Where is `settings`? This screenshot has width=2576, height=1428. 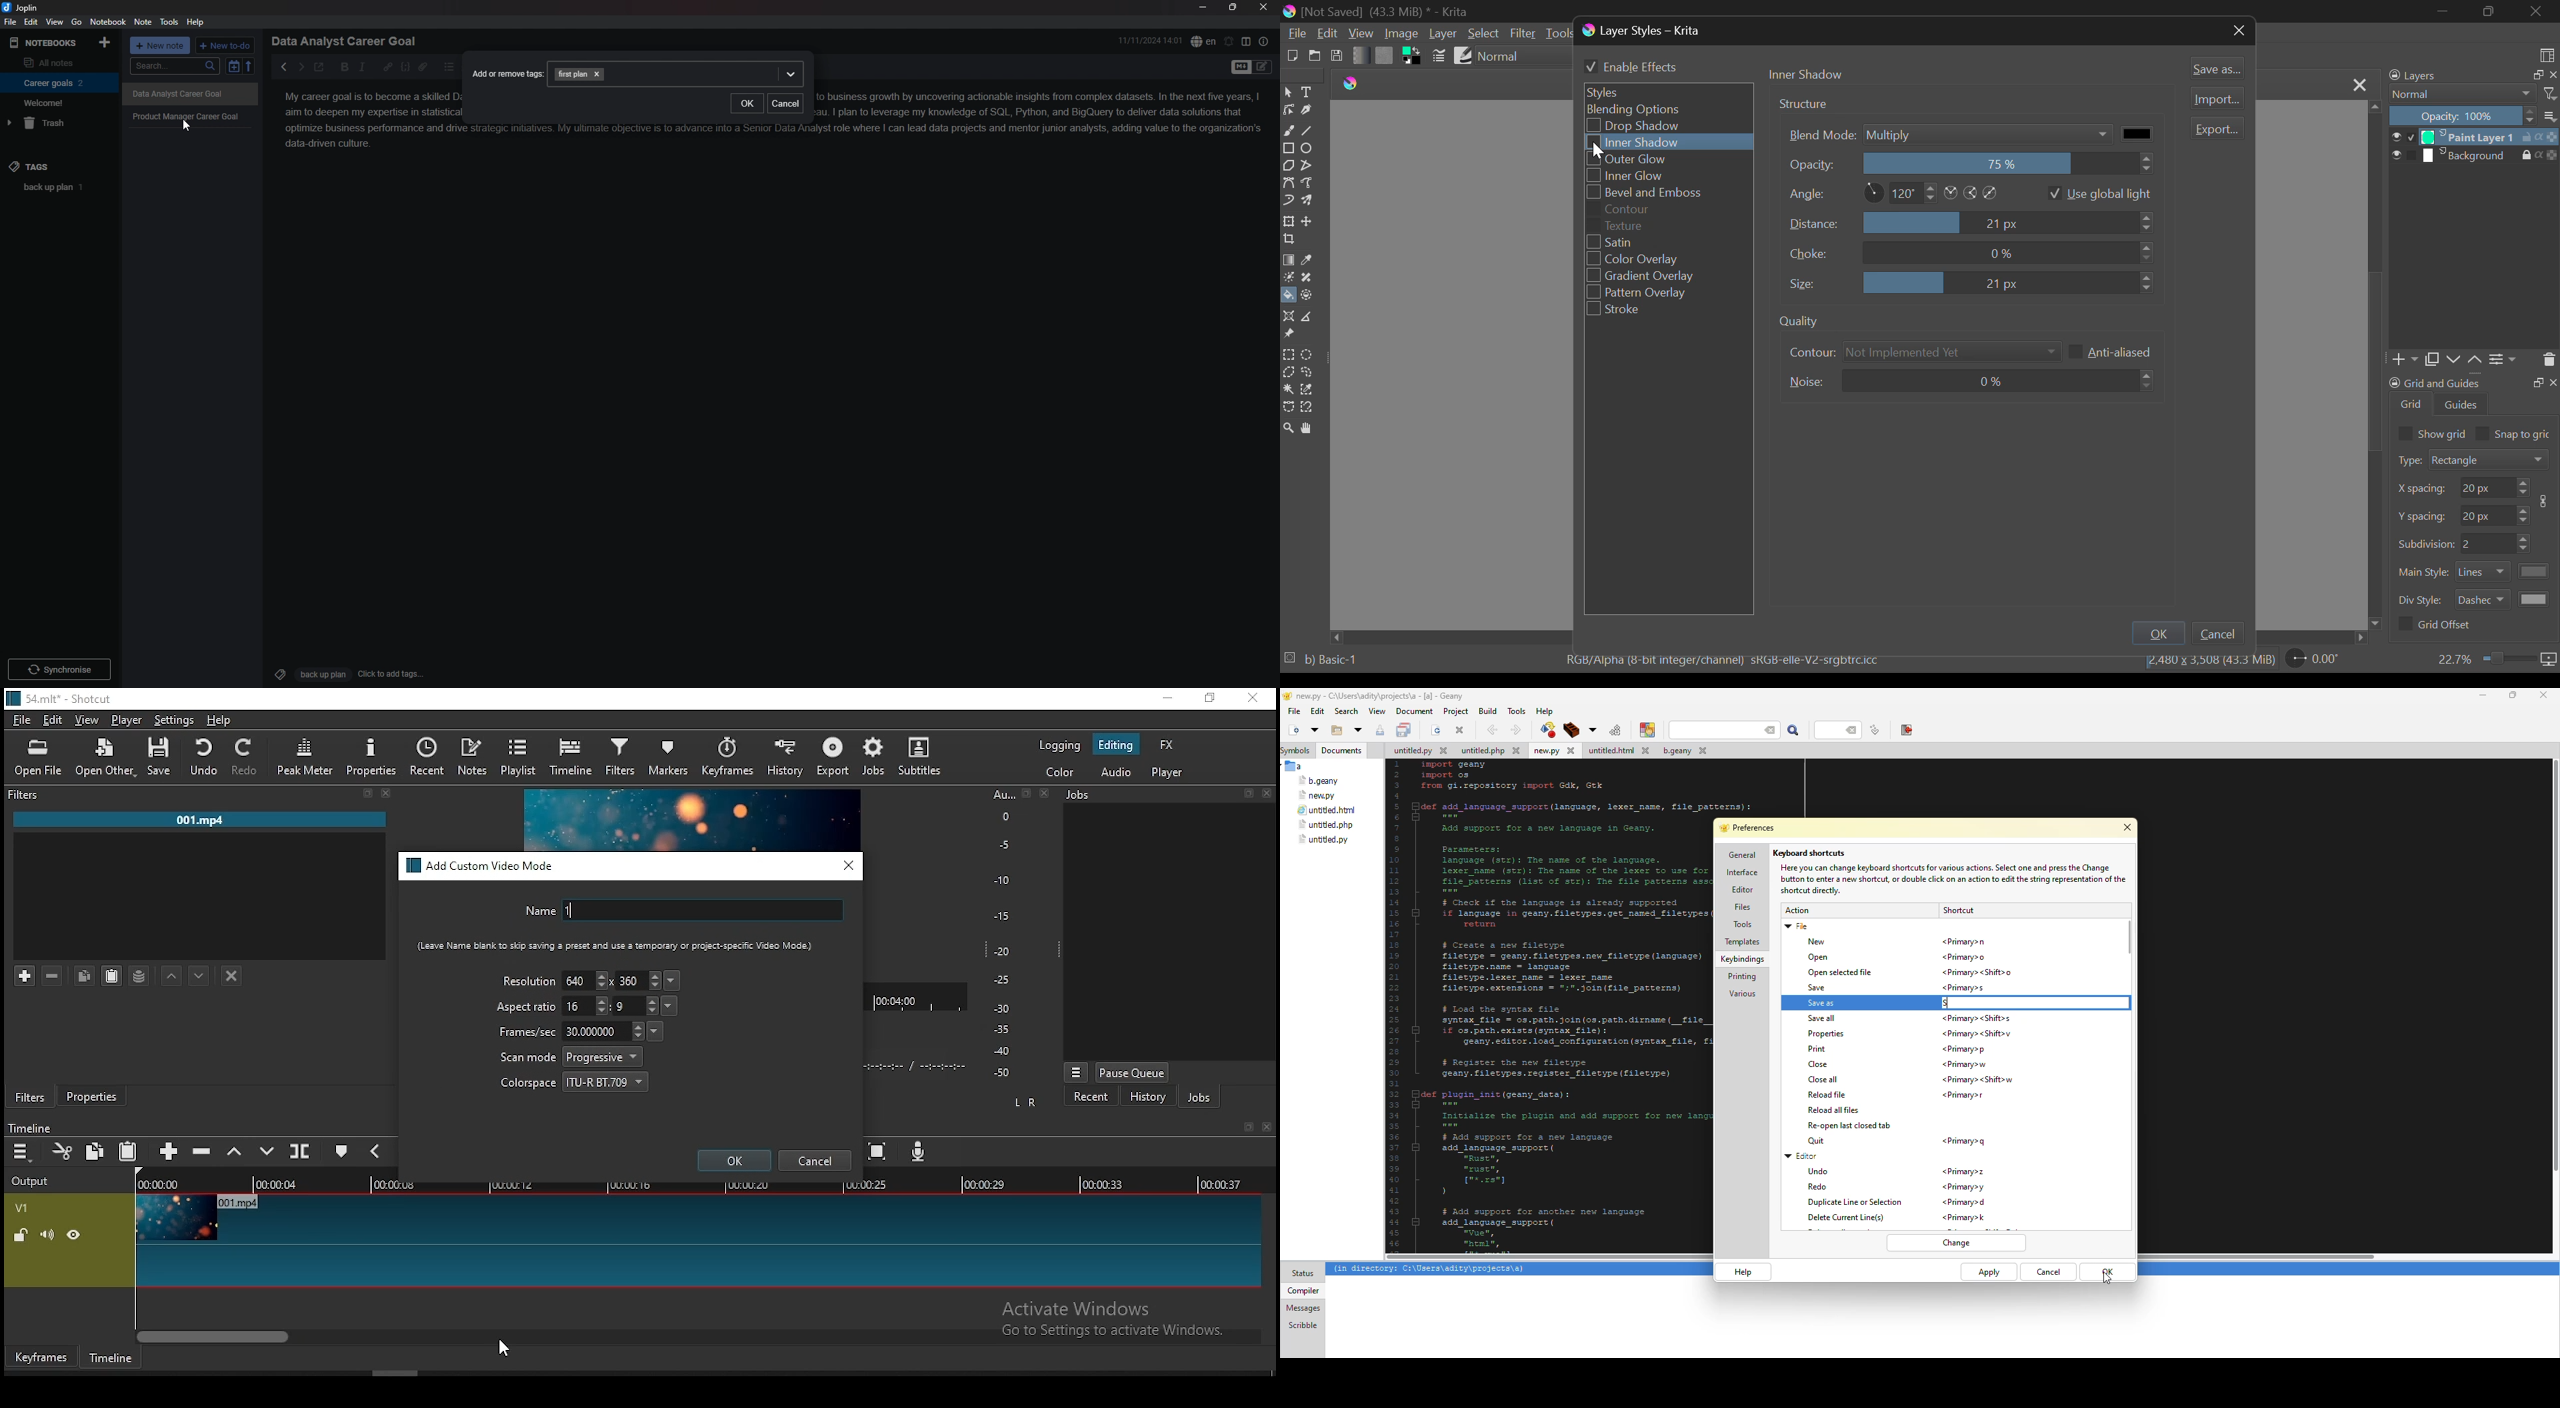
settings is located at coordinates (171, 720).